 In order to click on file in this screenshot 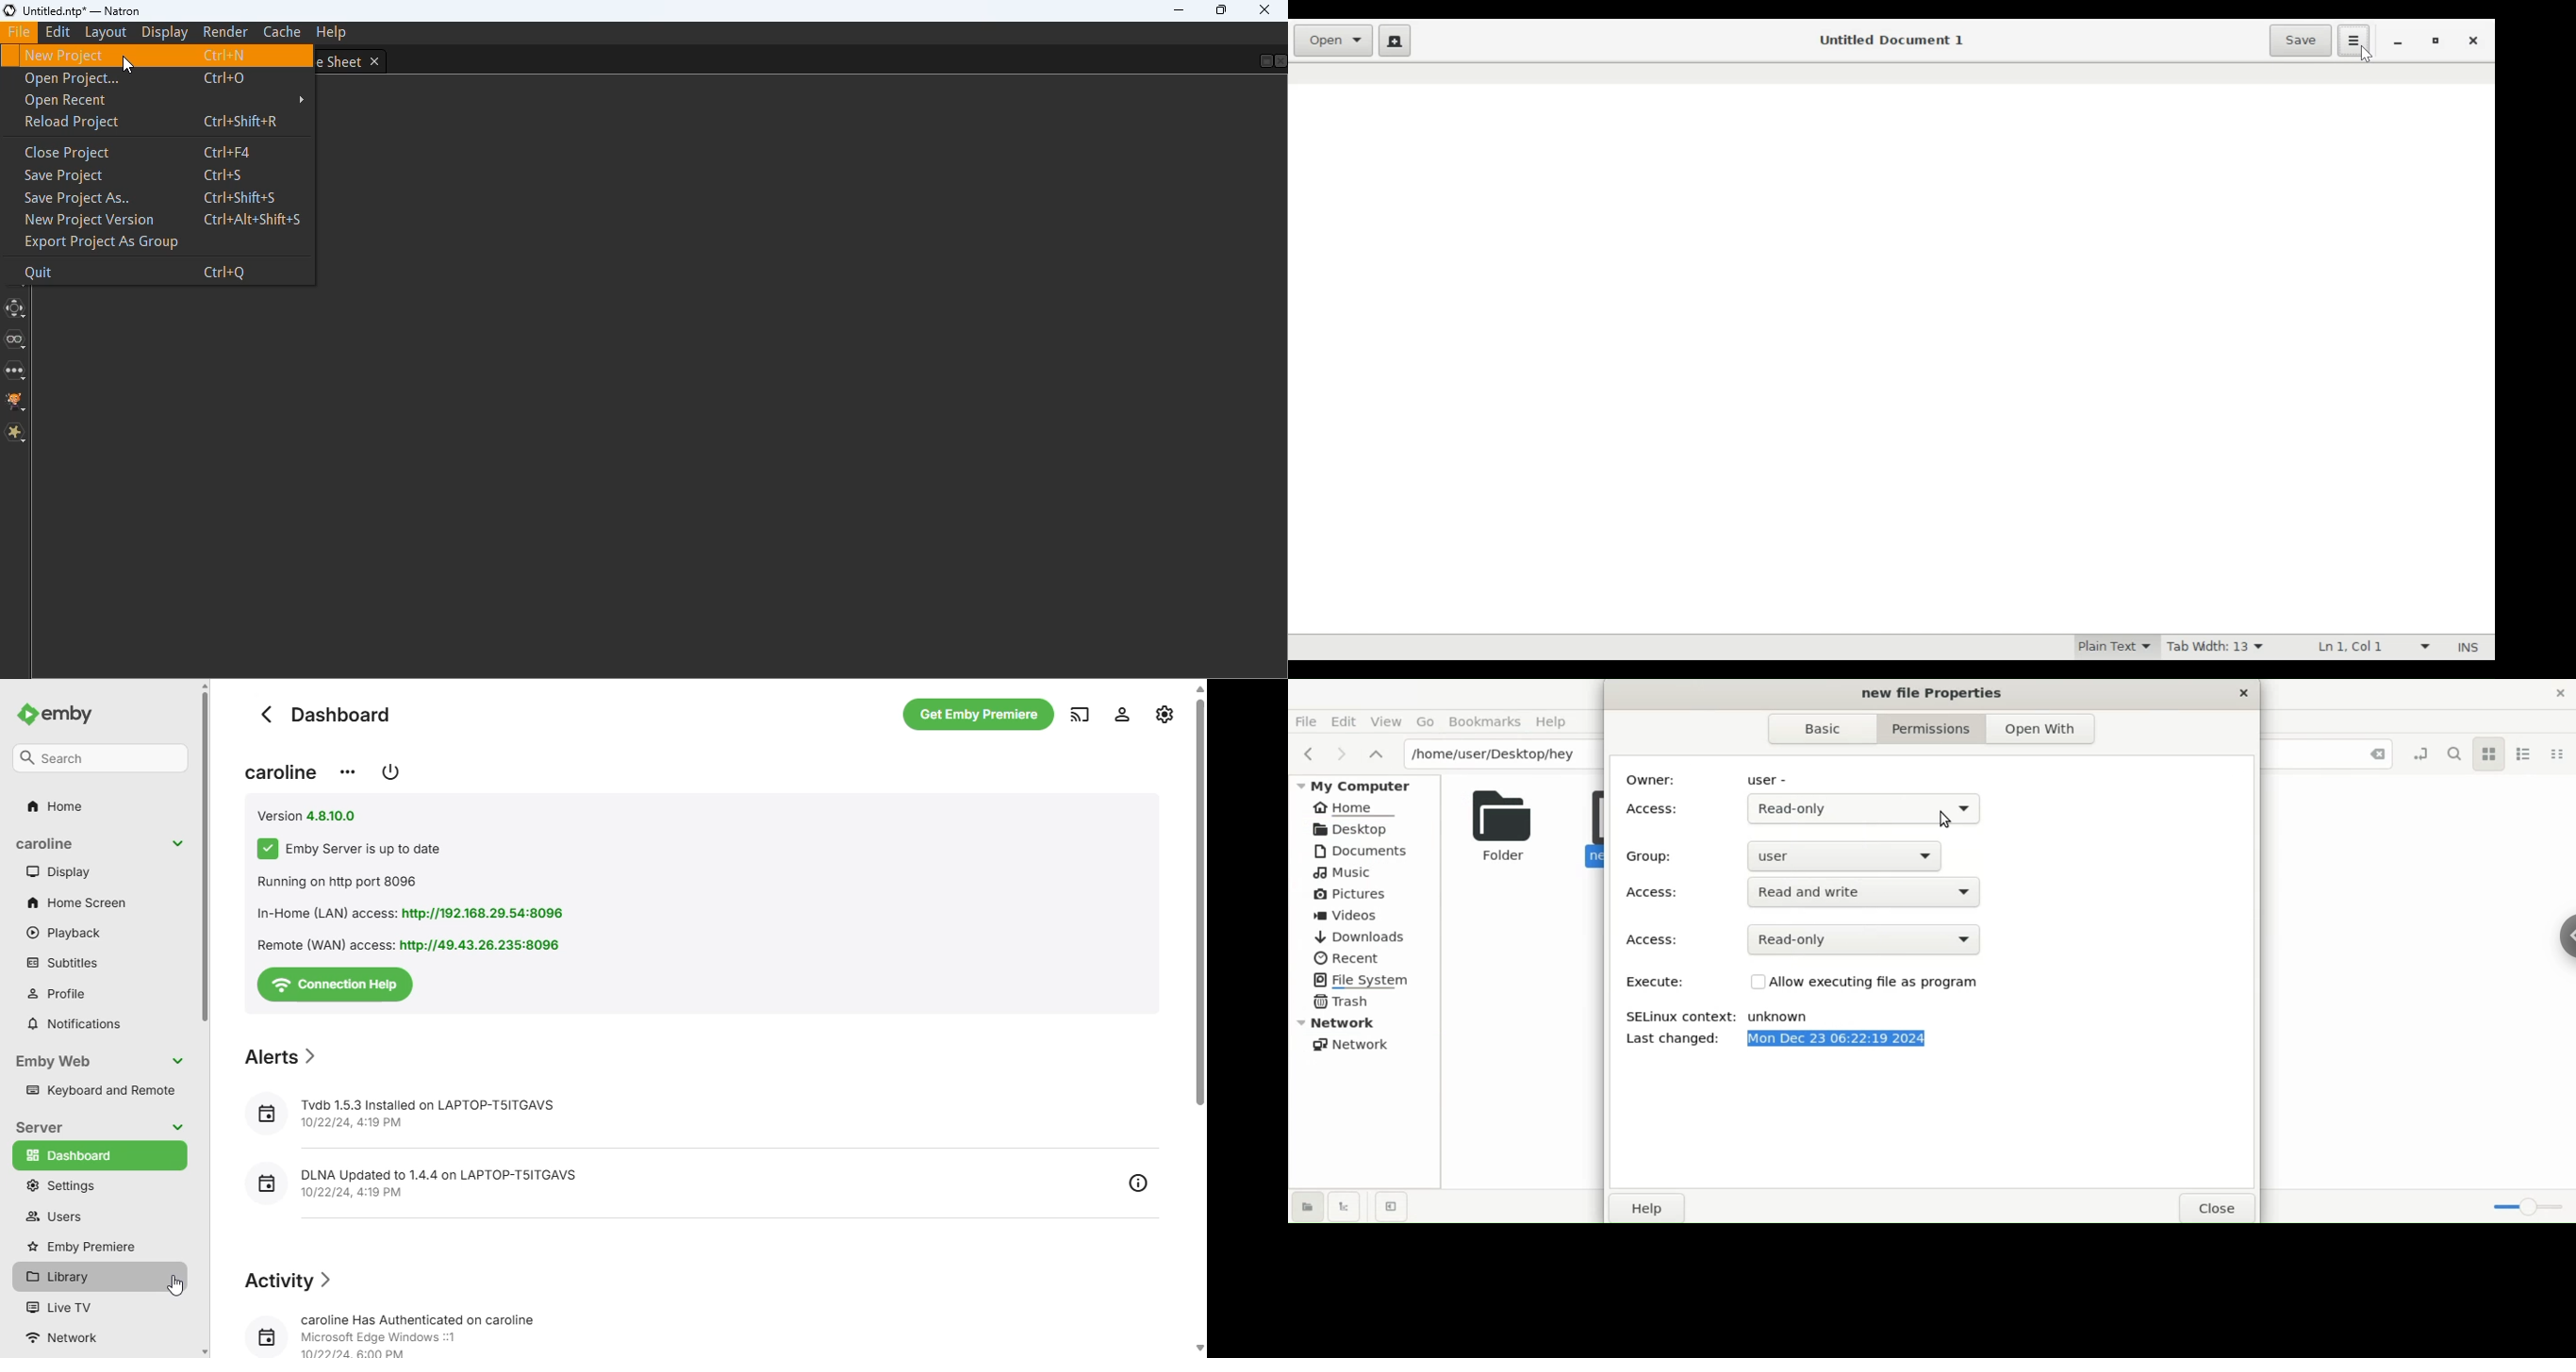, I will do `click(19, 31)`.